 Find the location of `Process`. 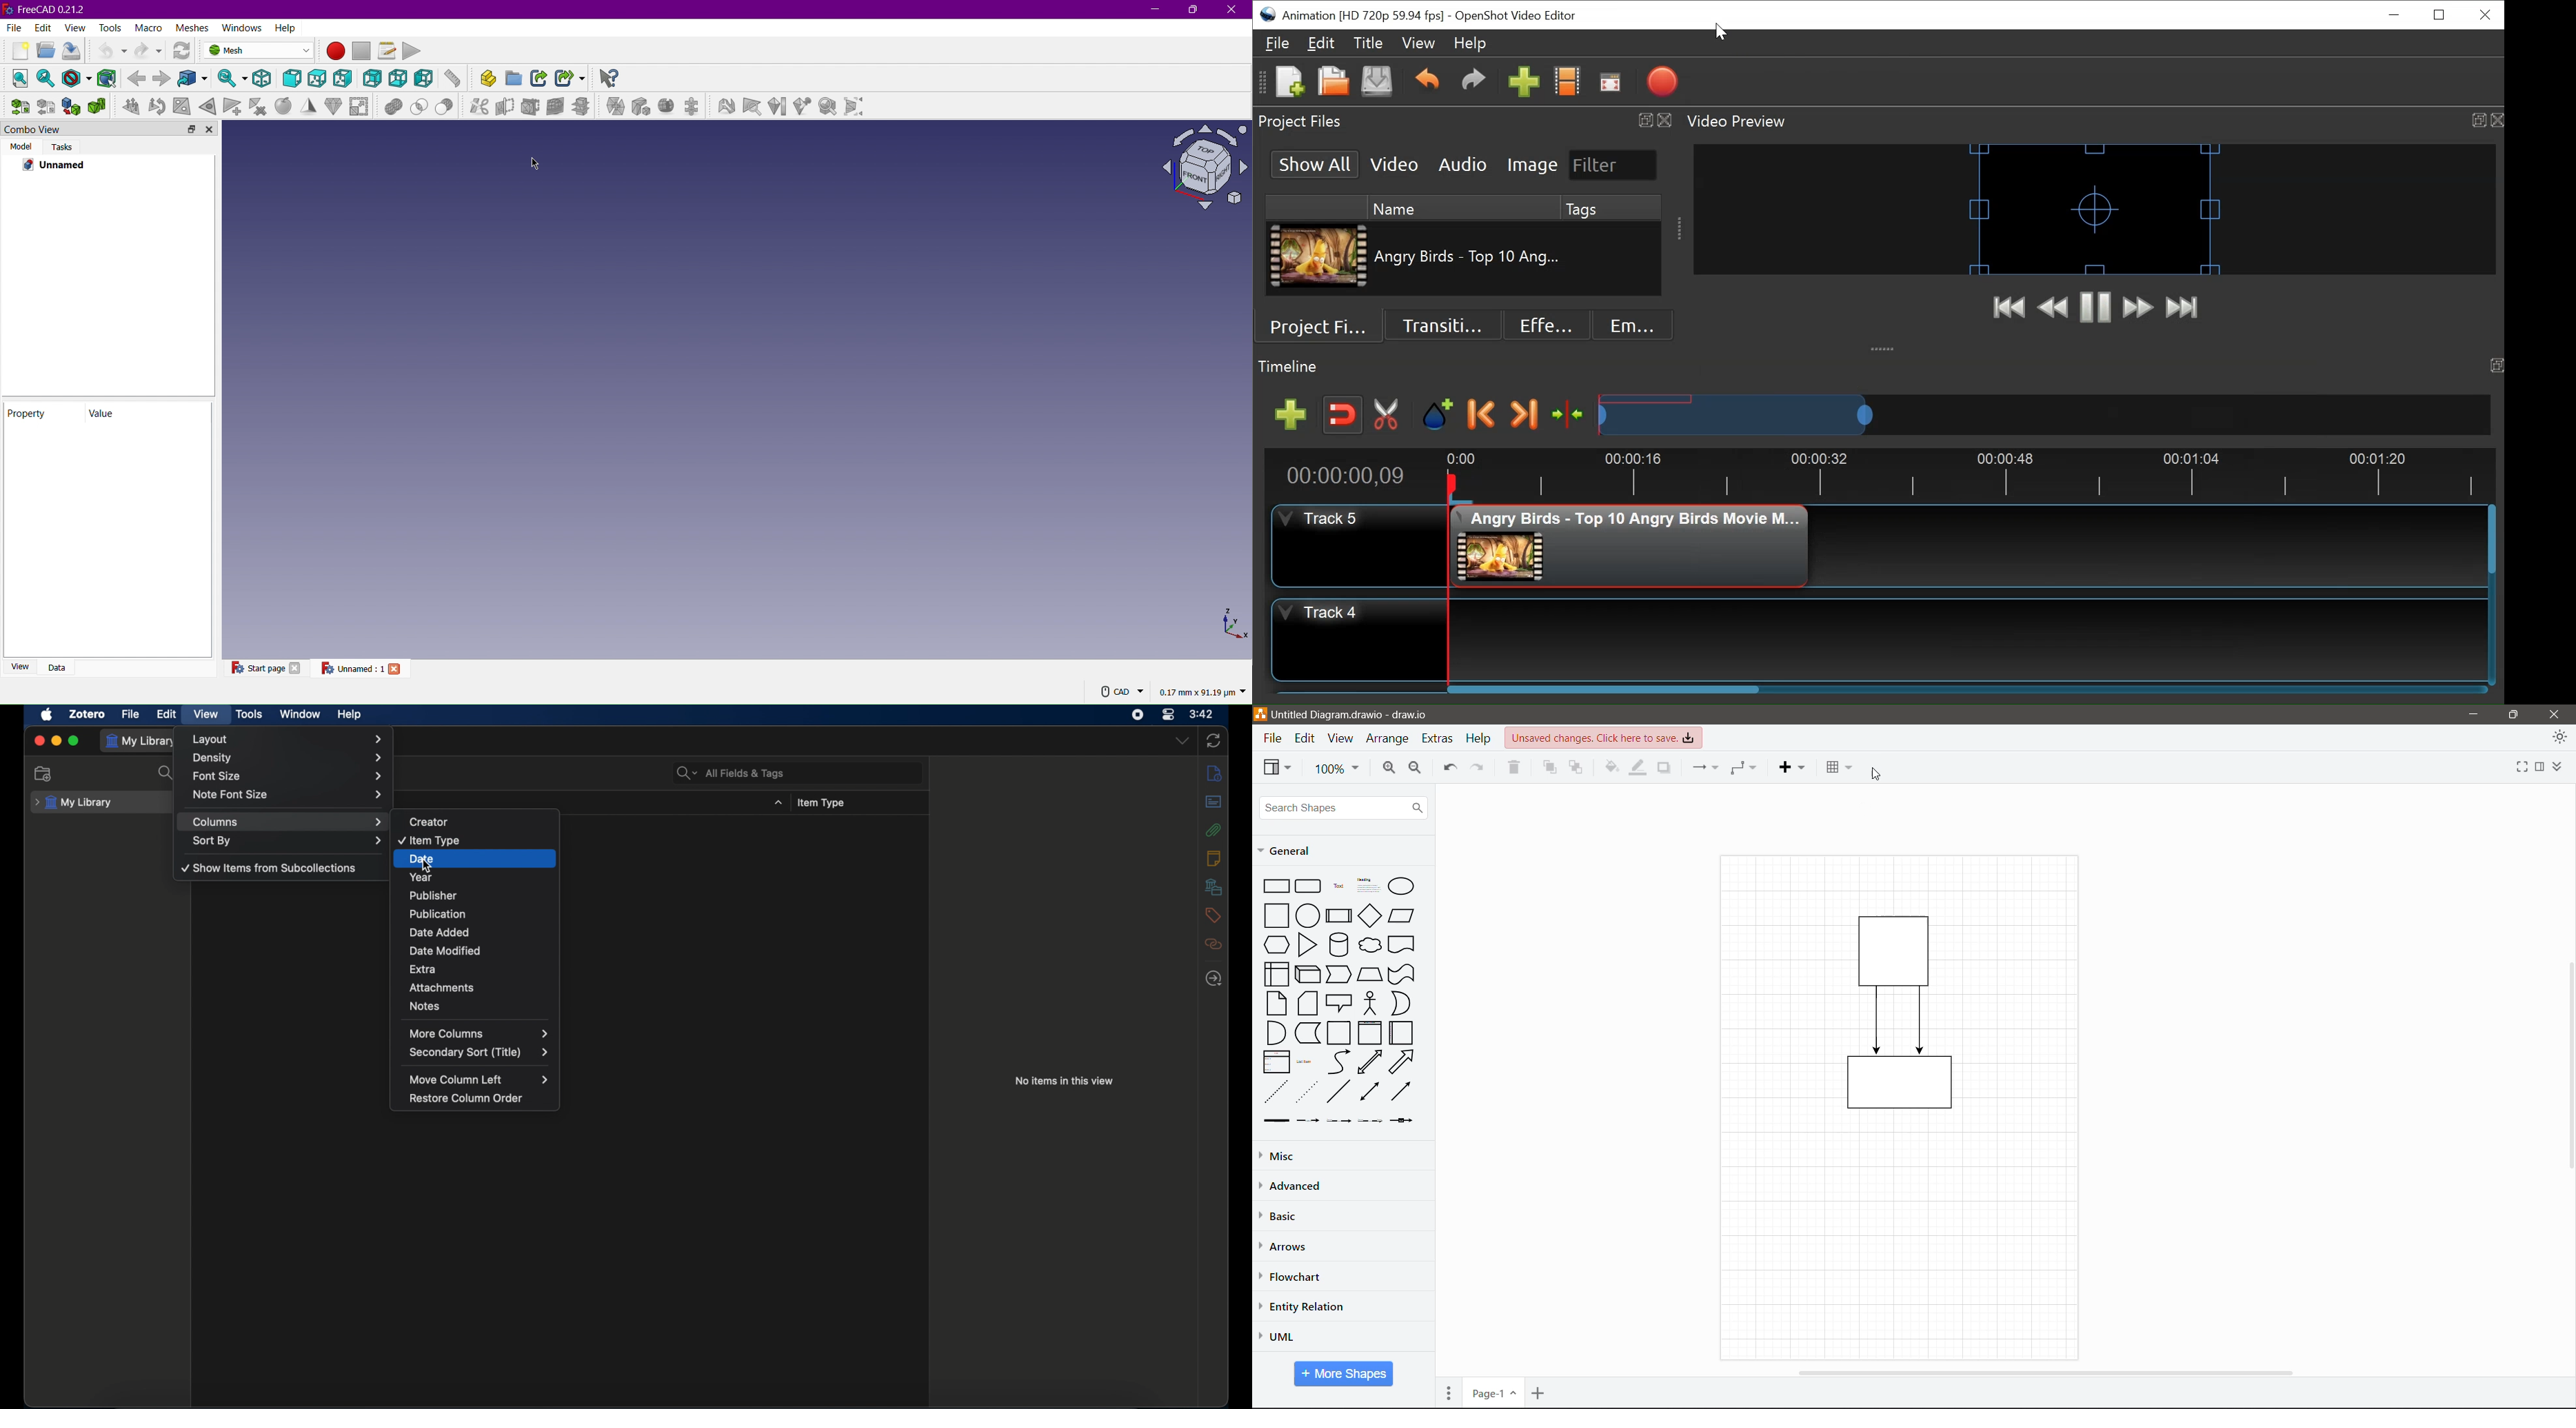

Process is located at coordinates (1338, 914).